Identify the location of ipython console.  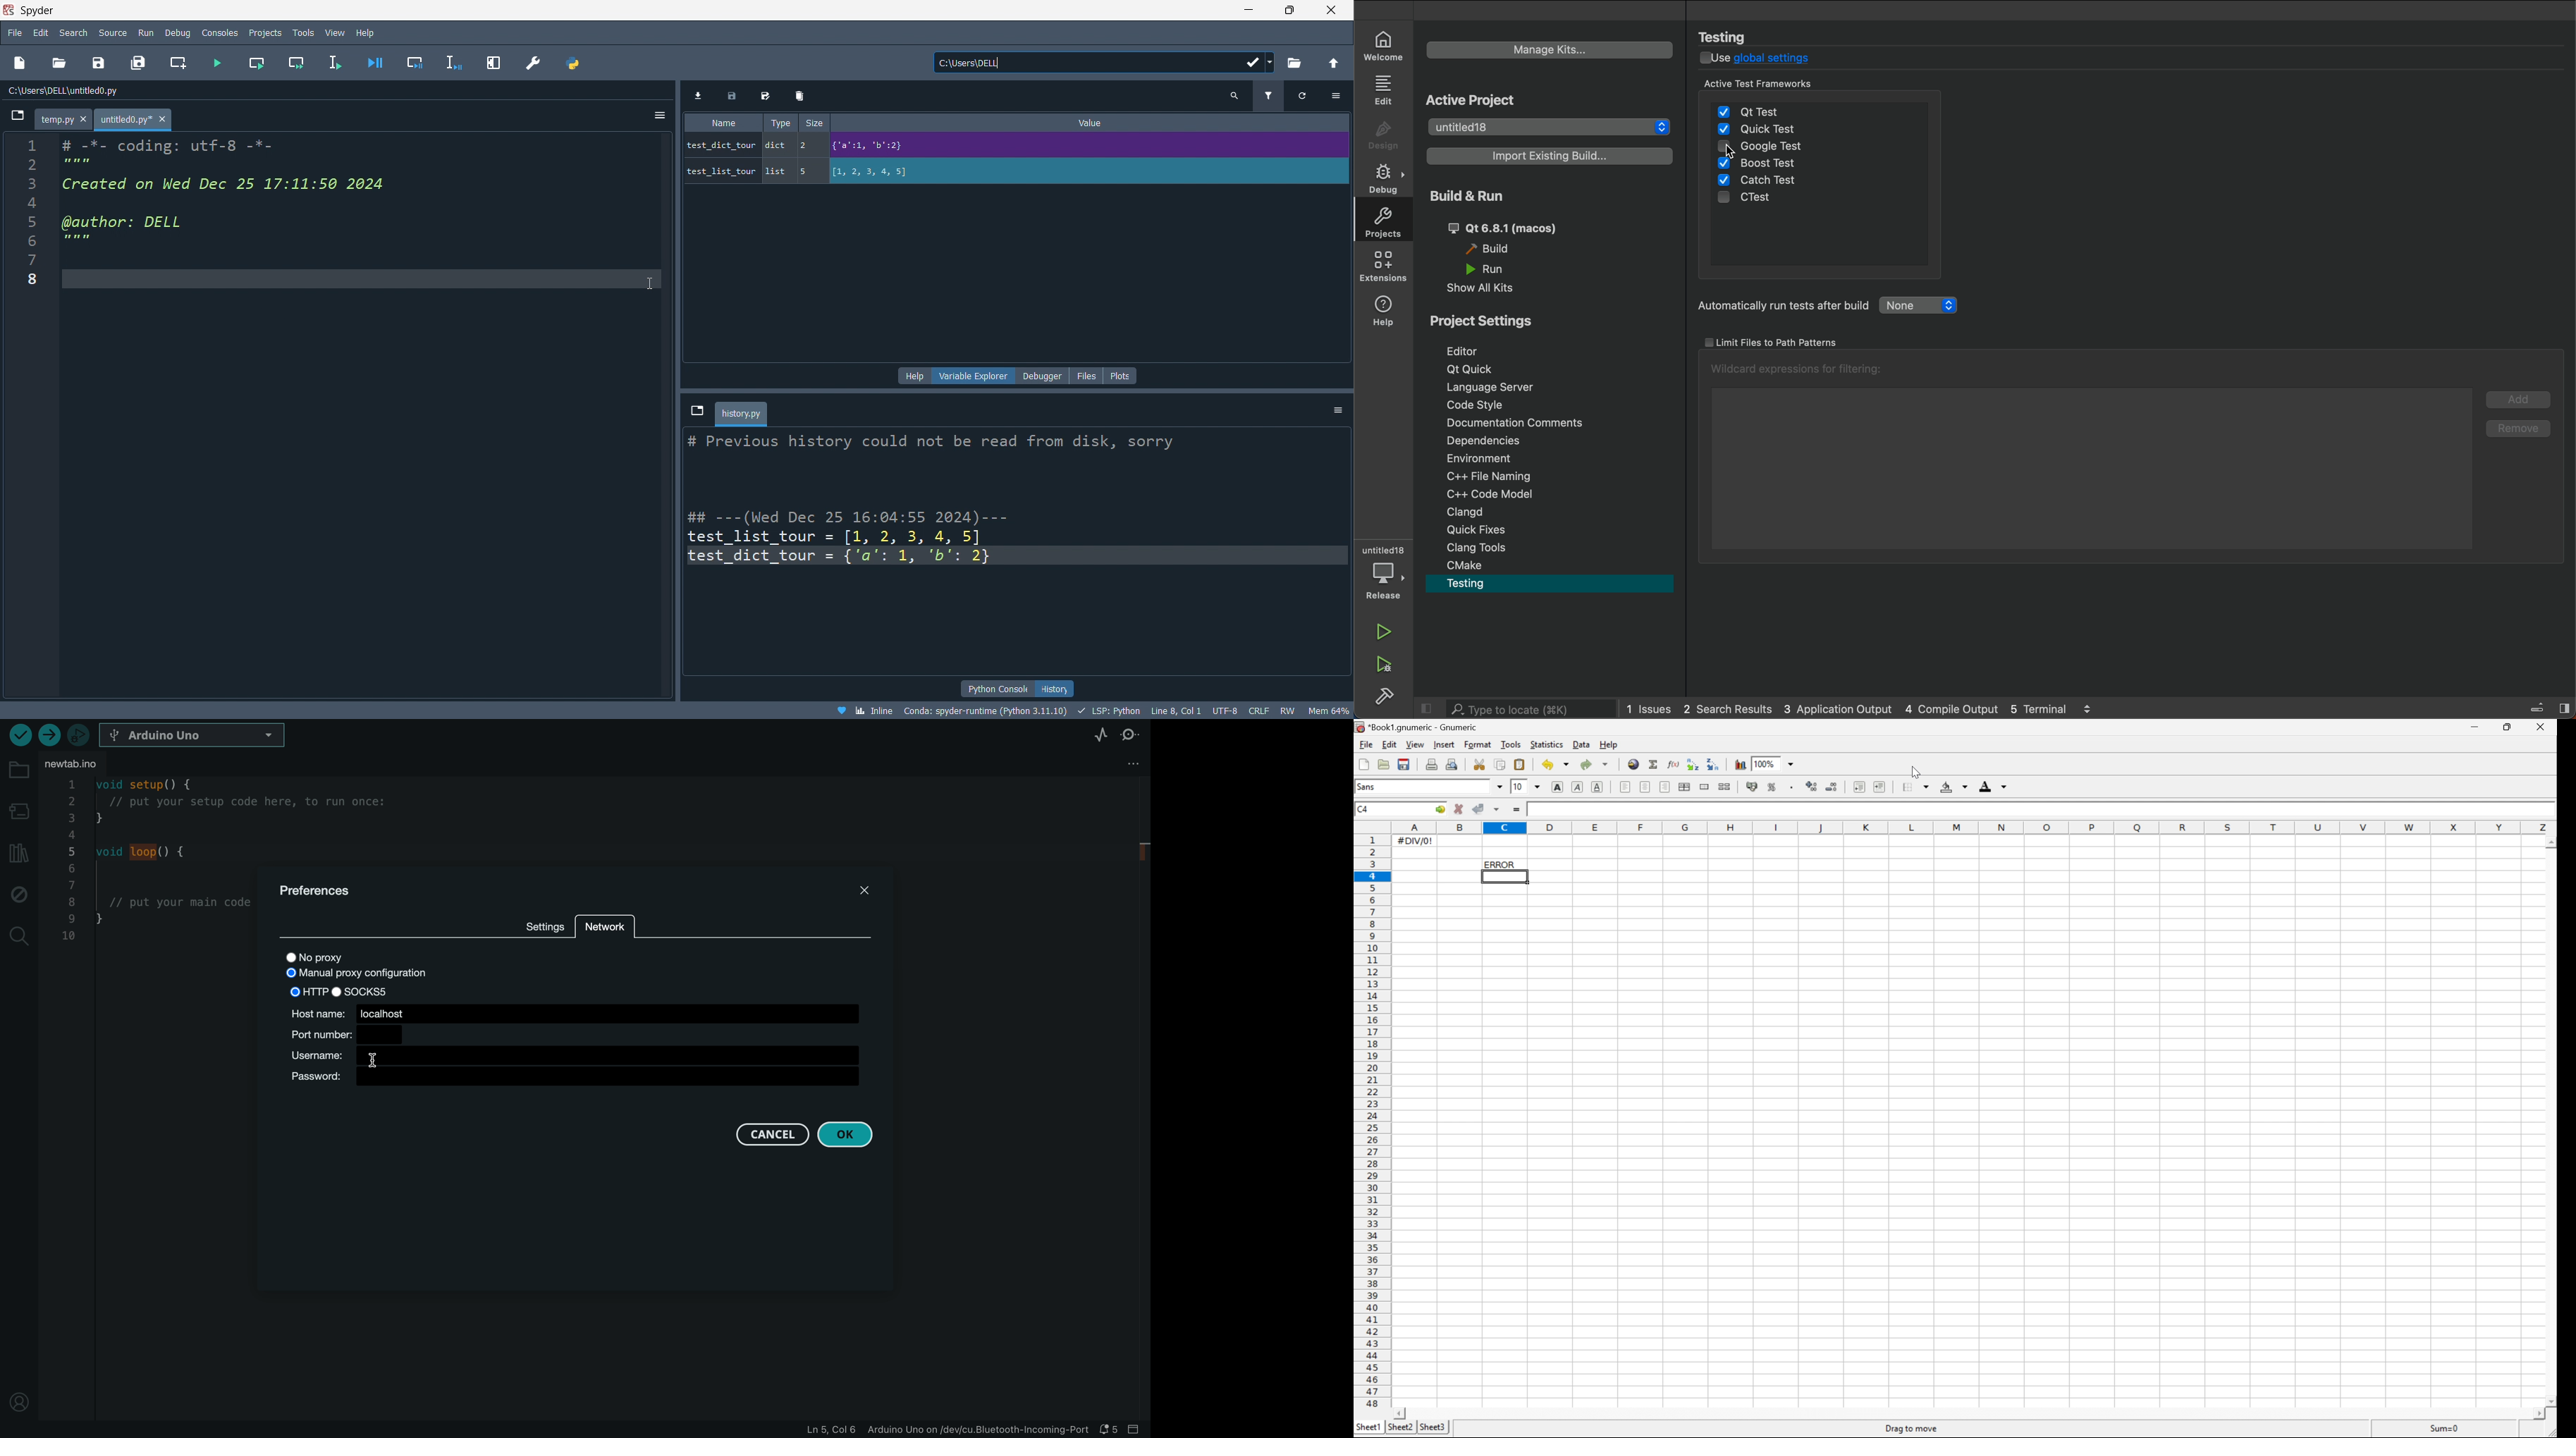
(995, 687).